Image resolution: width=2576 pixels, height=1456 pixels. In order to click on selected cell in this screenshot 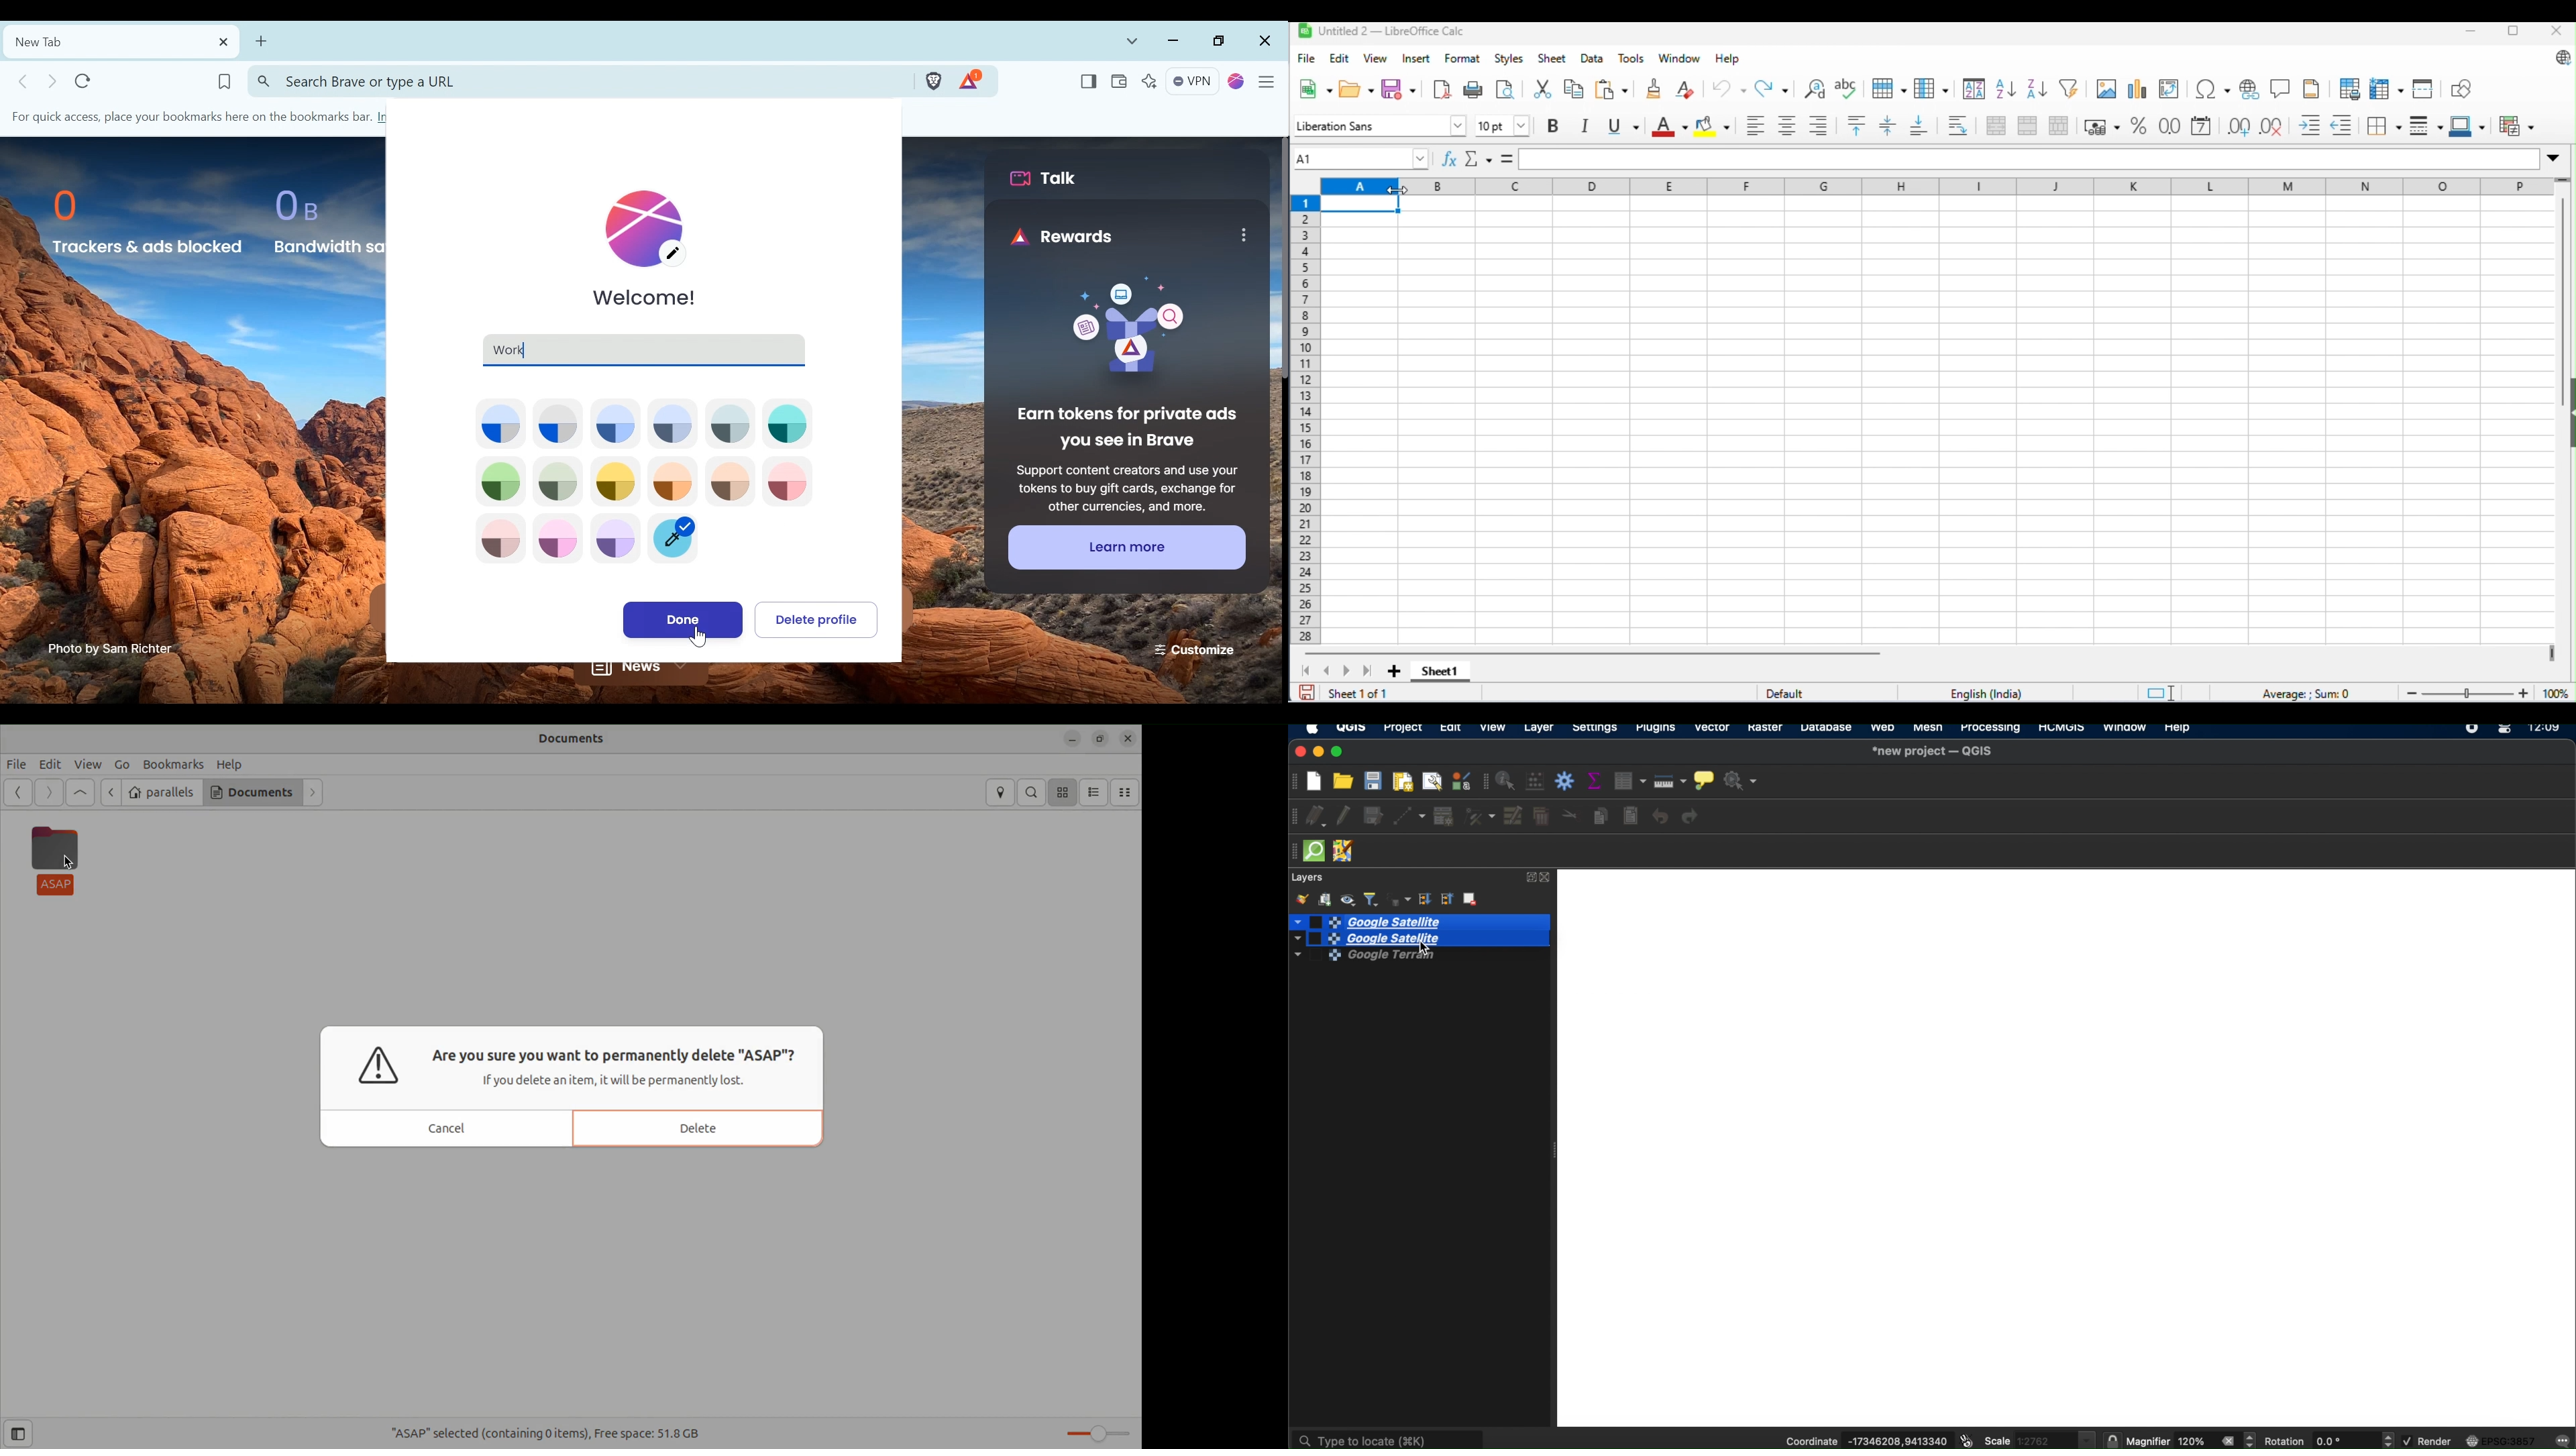, I will do `click(1360, 205)`.